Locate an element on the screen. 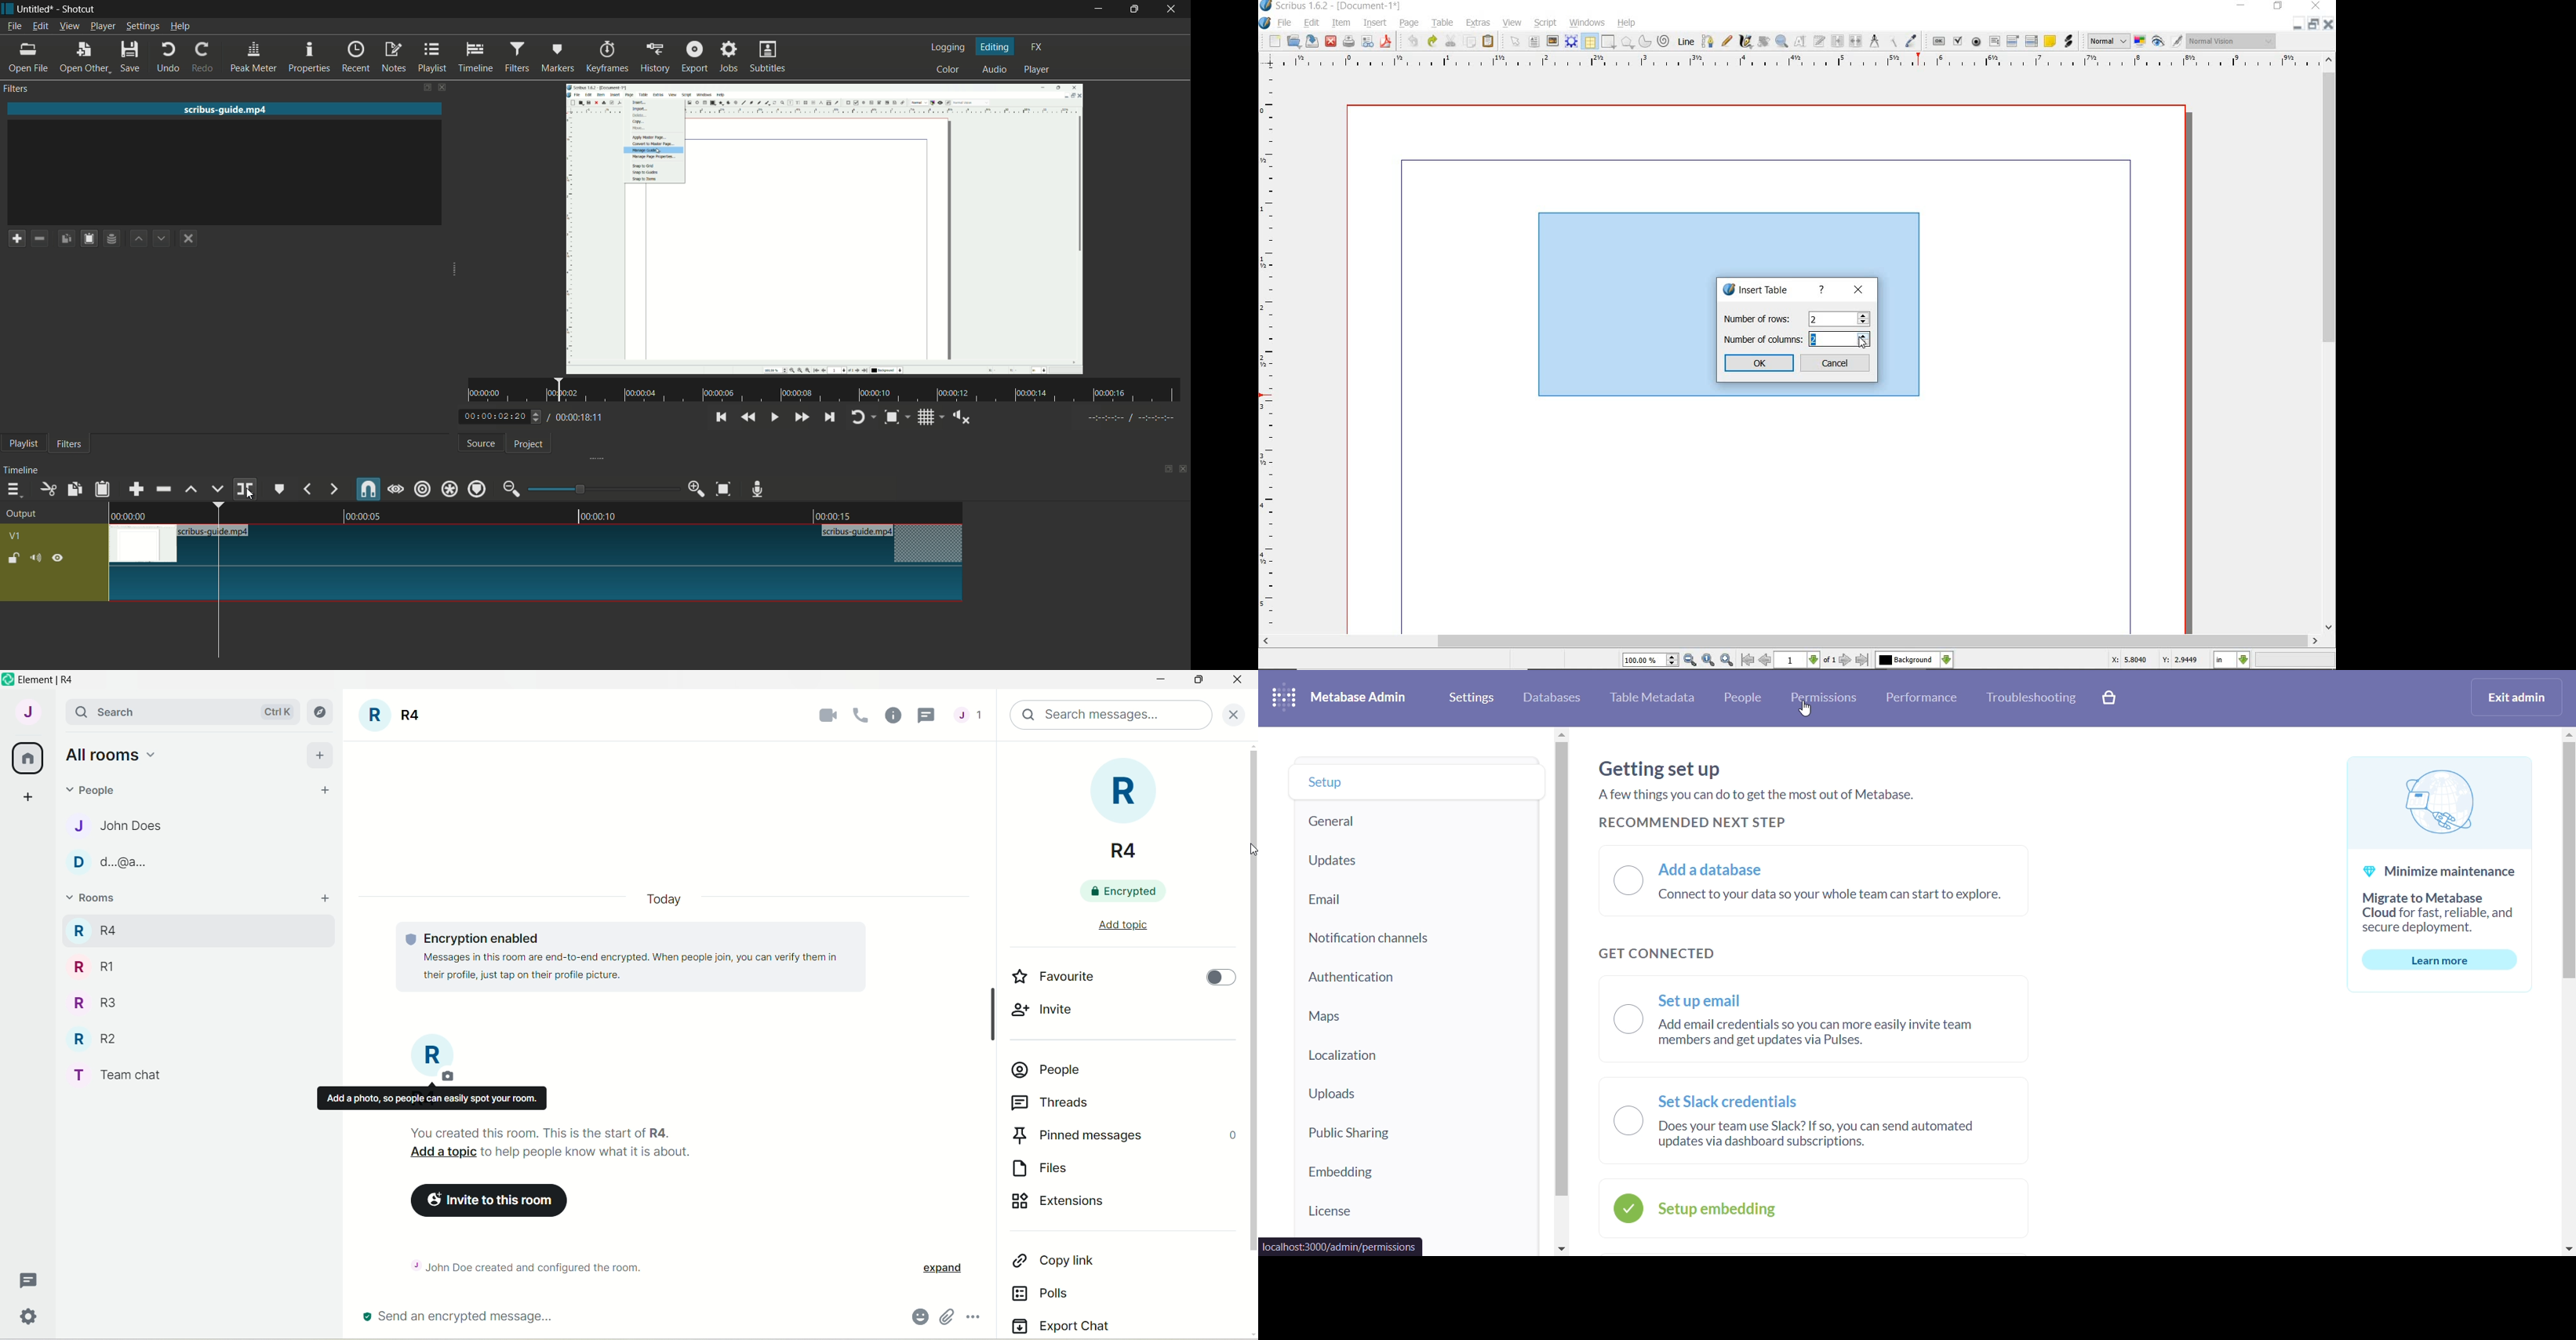 The height and width of the screenshot is (1344, 2576). go to first page is located at coordinates (1747, 660).